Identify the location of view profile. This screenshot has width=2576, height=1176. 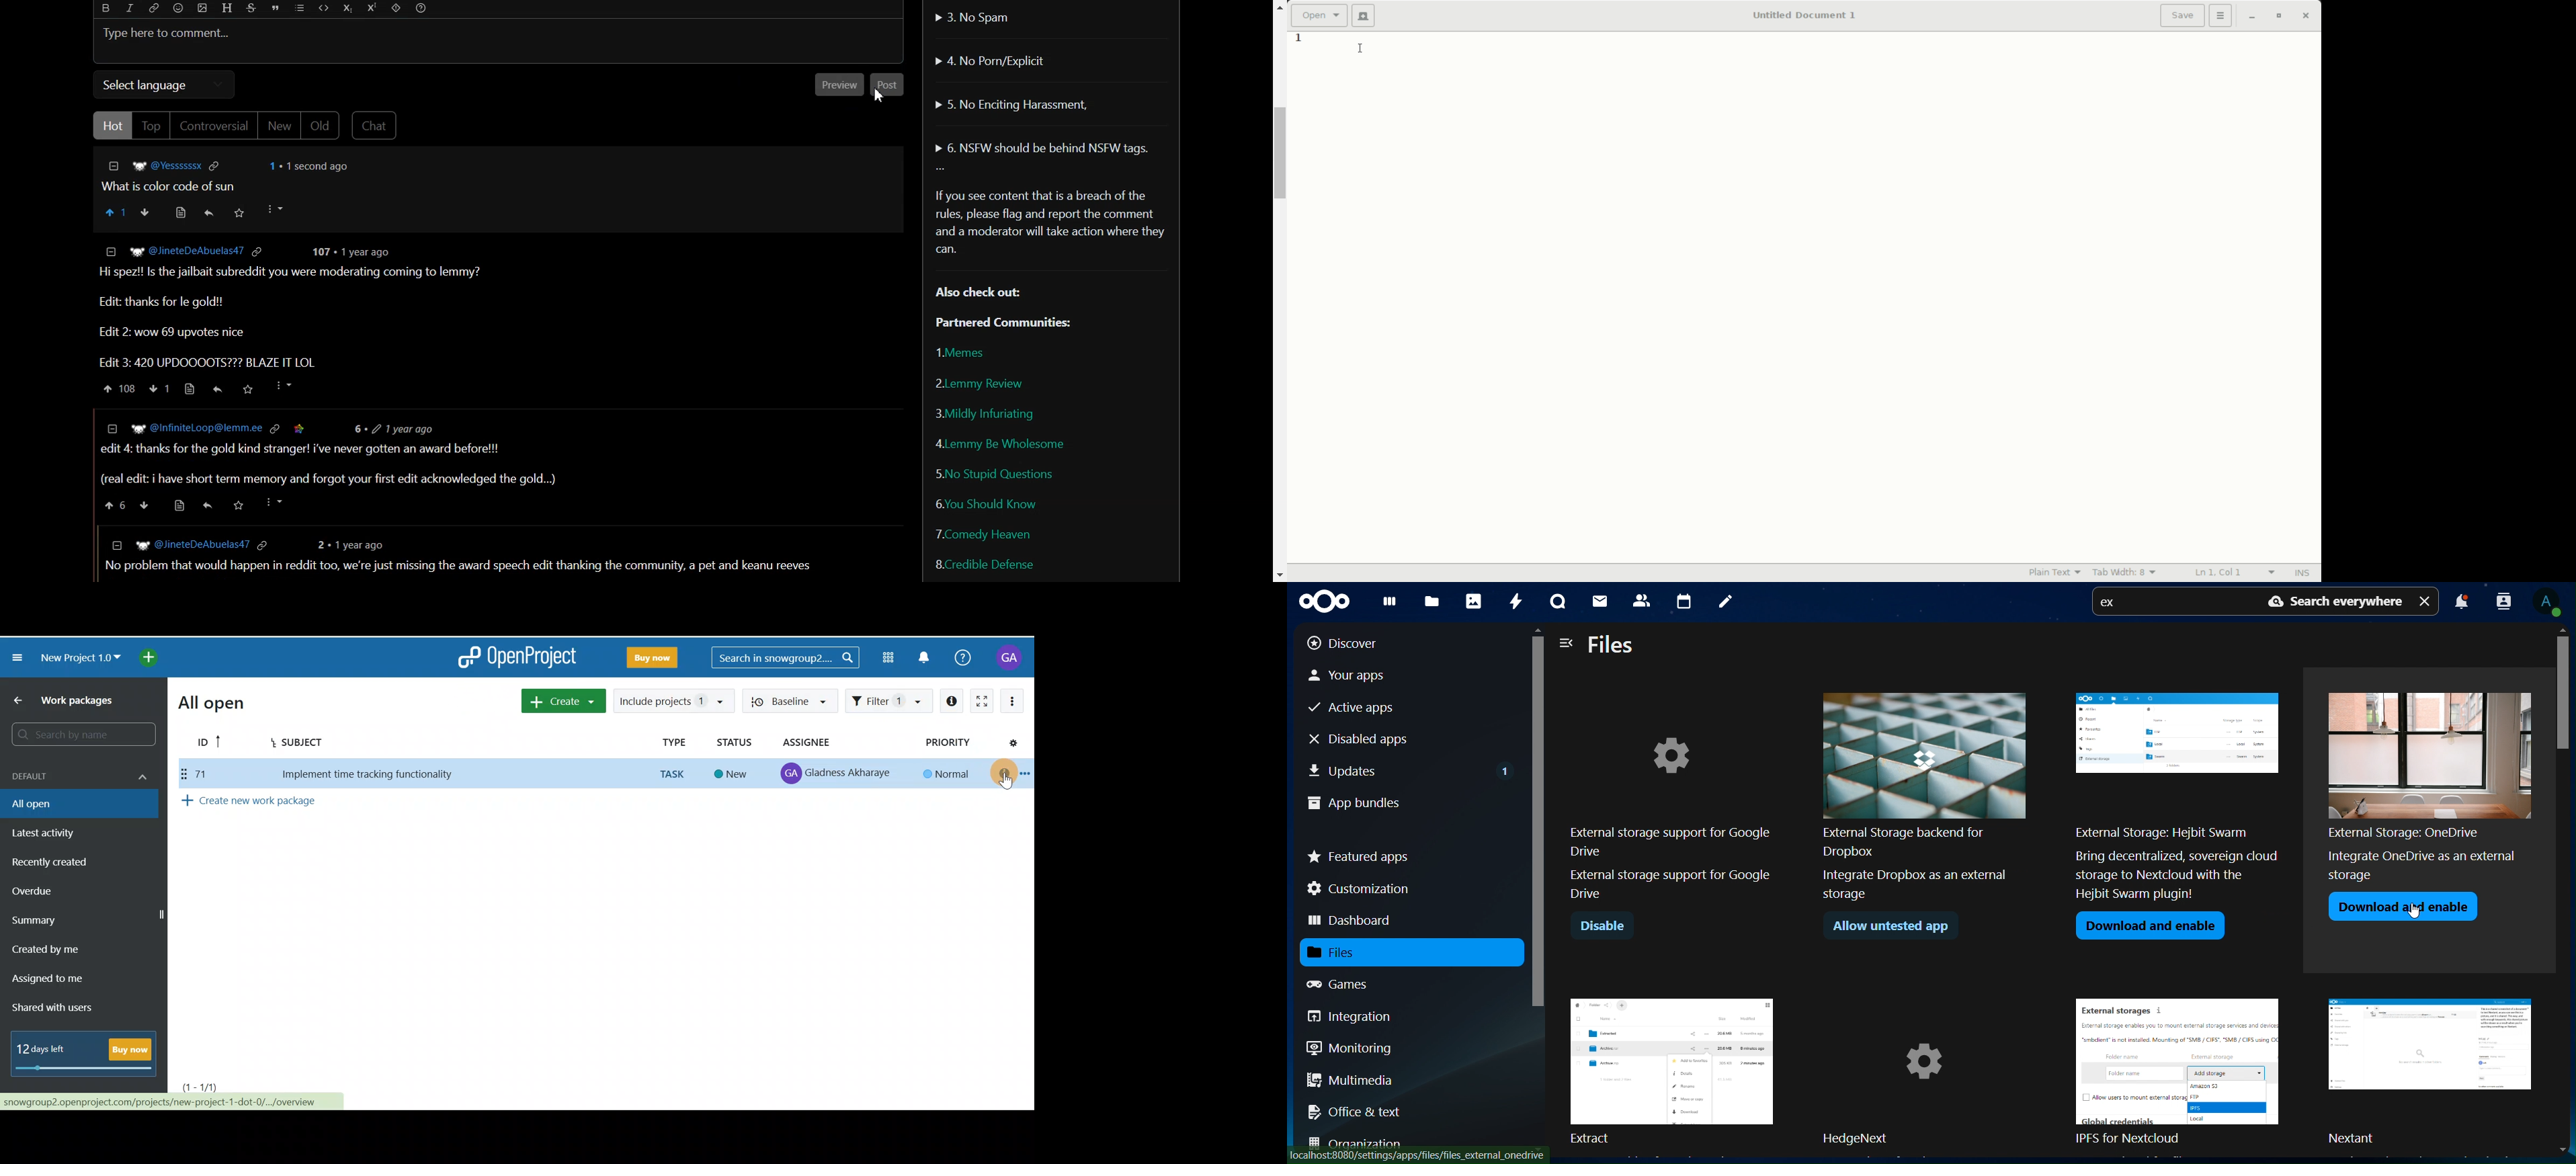
(2551, 602).